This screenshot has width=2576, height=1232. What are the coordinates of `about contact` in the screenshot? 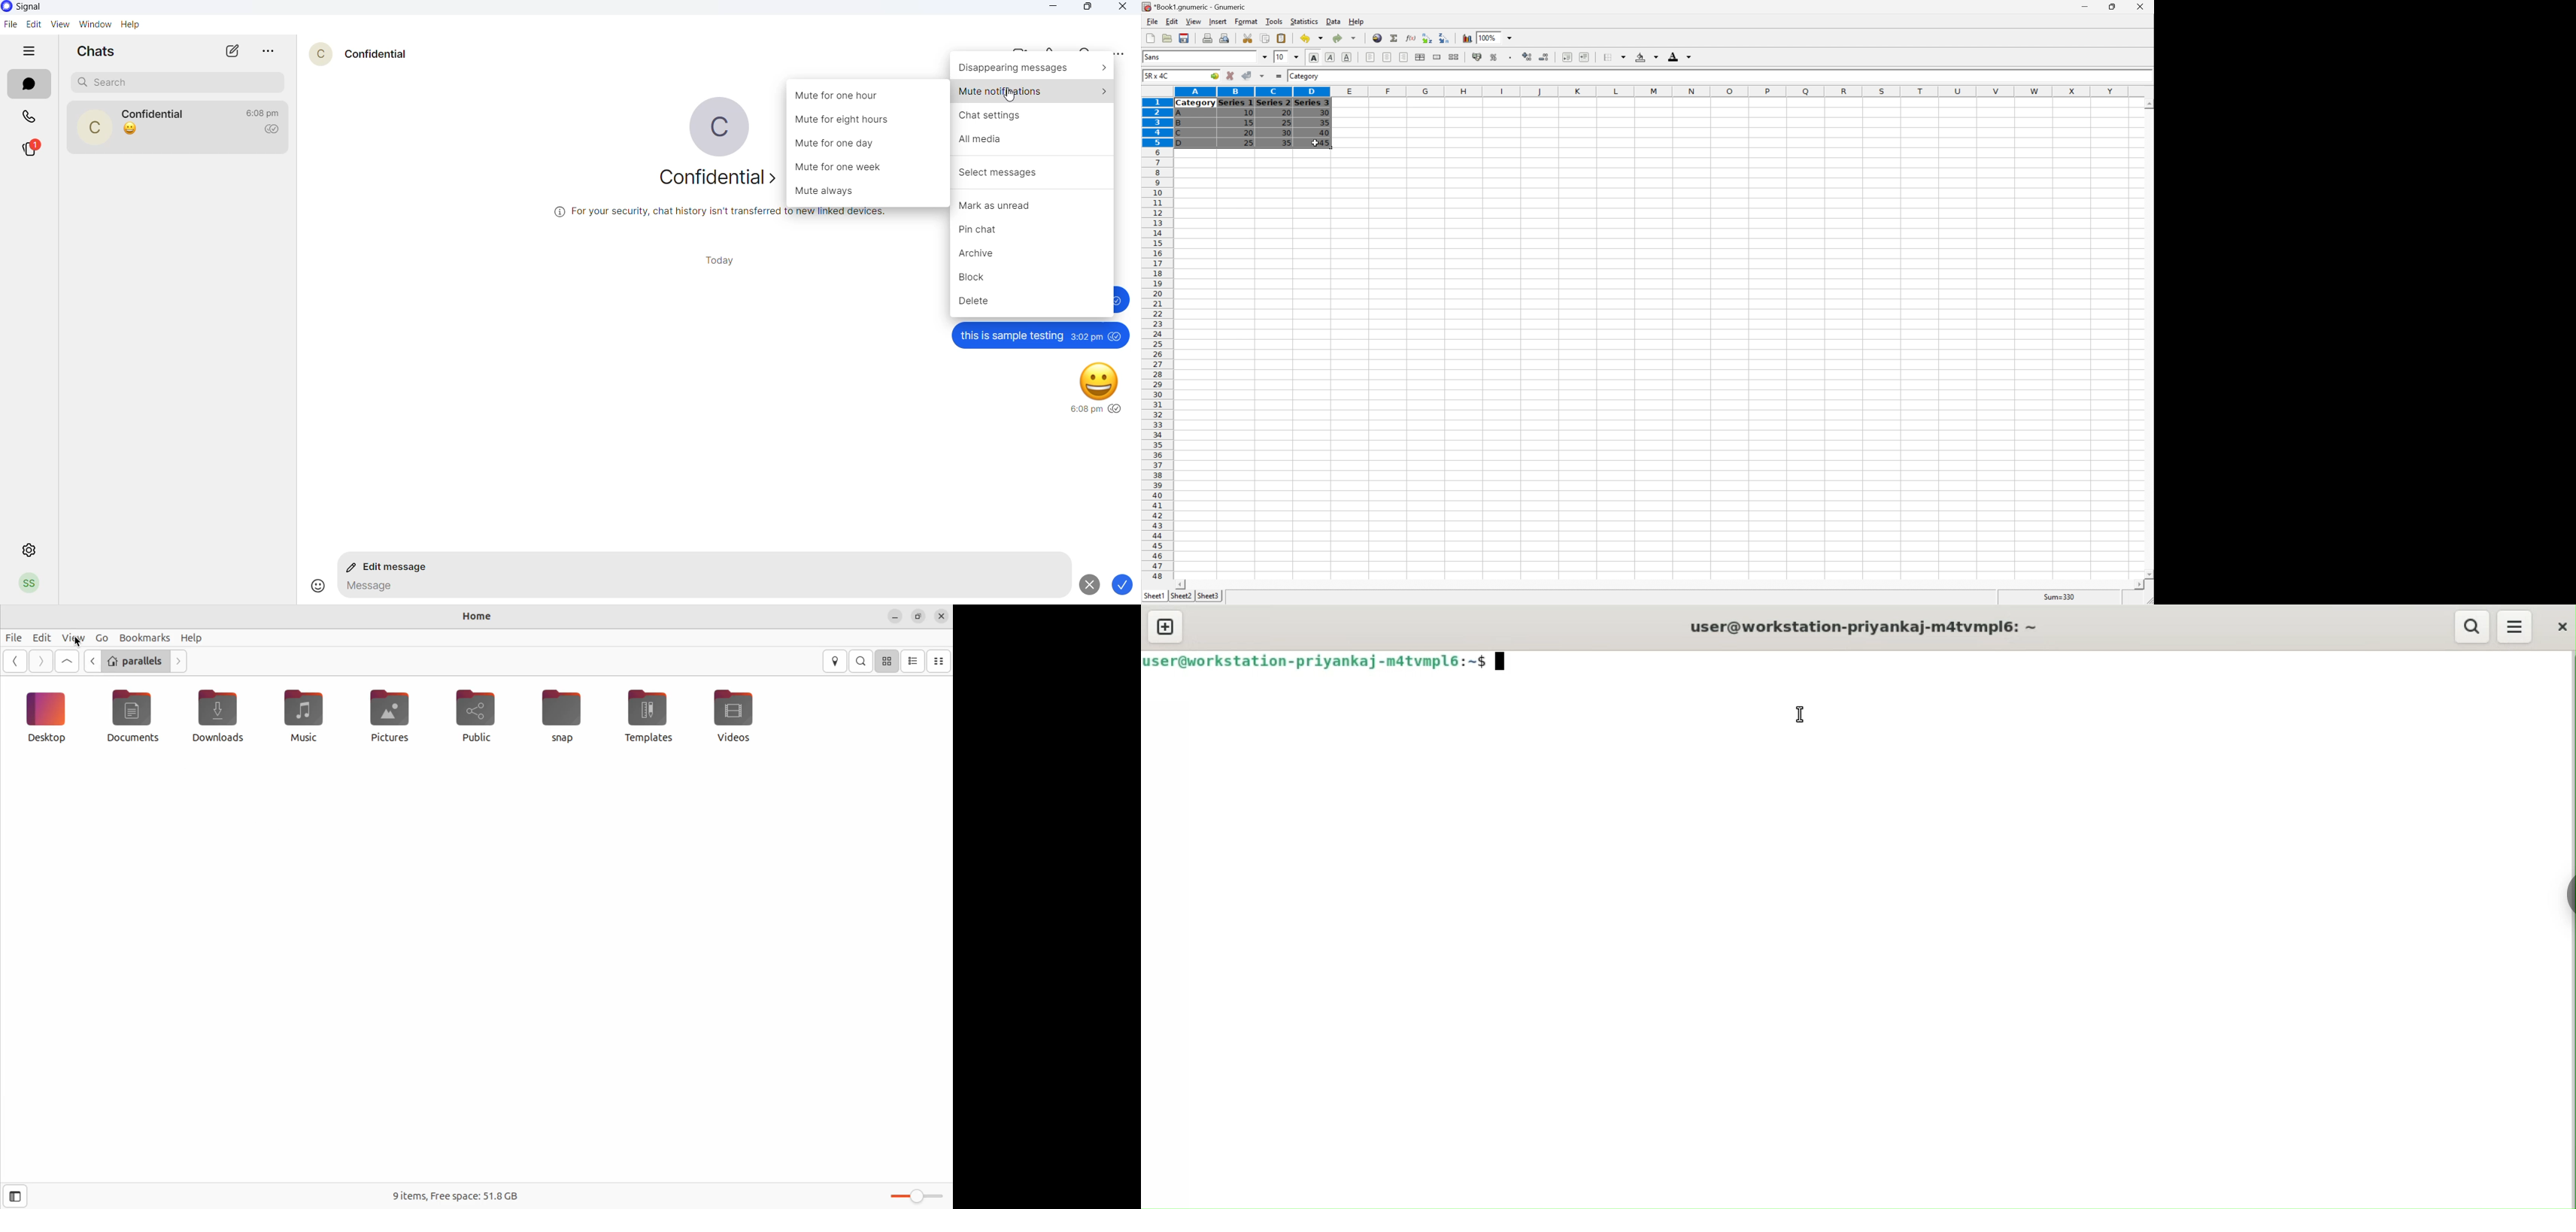 It's located at (706, 178).